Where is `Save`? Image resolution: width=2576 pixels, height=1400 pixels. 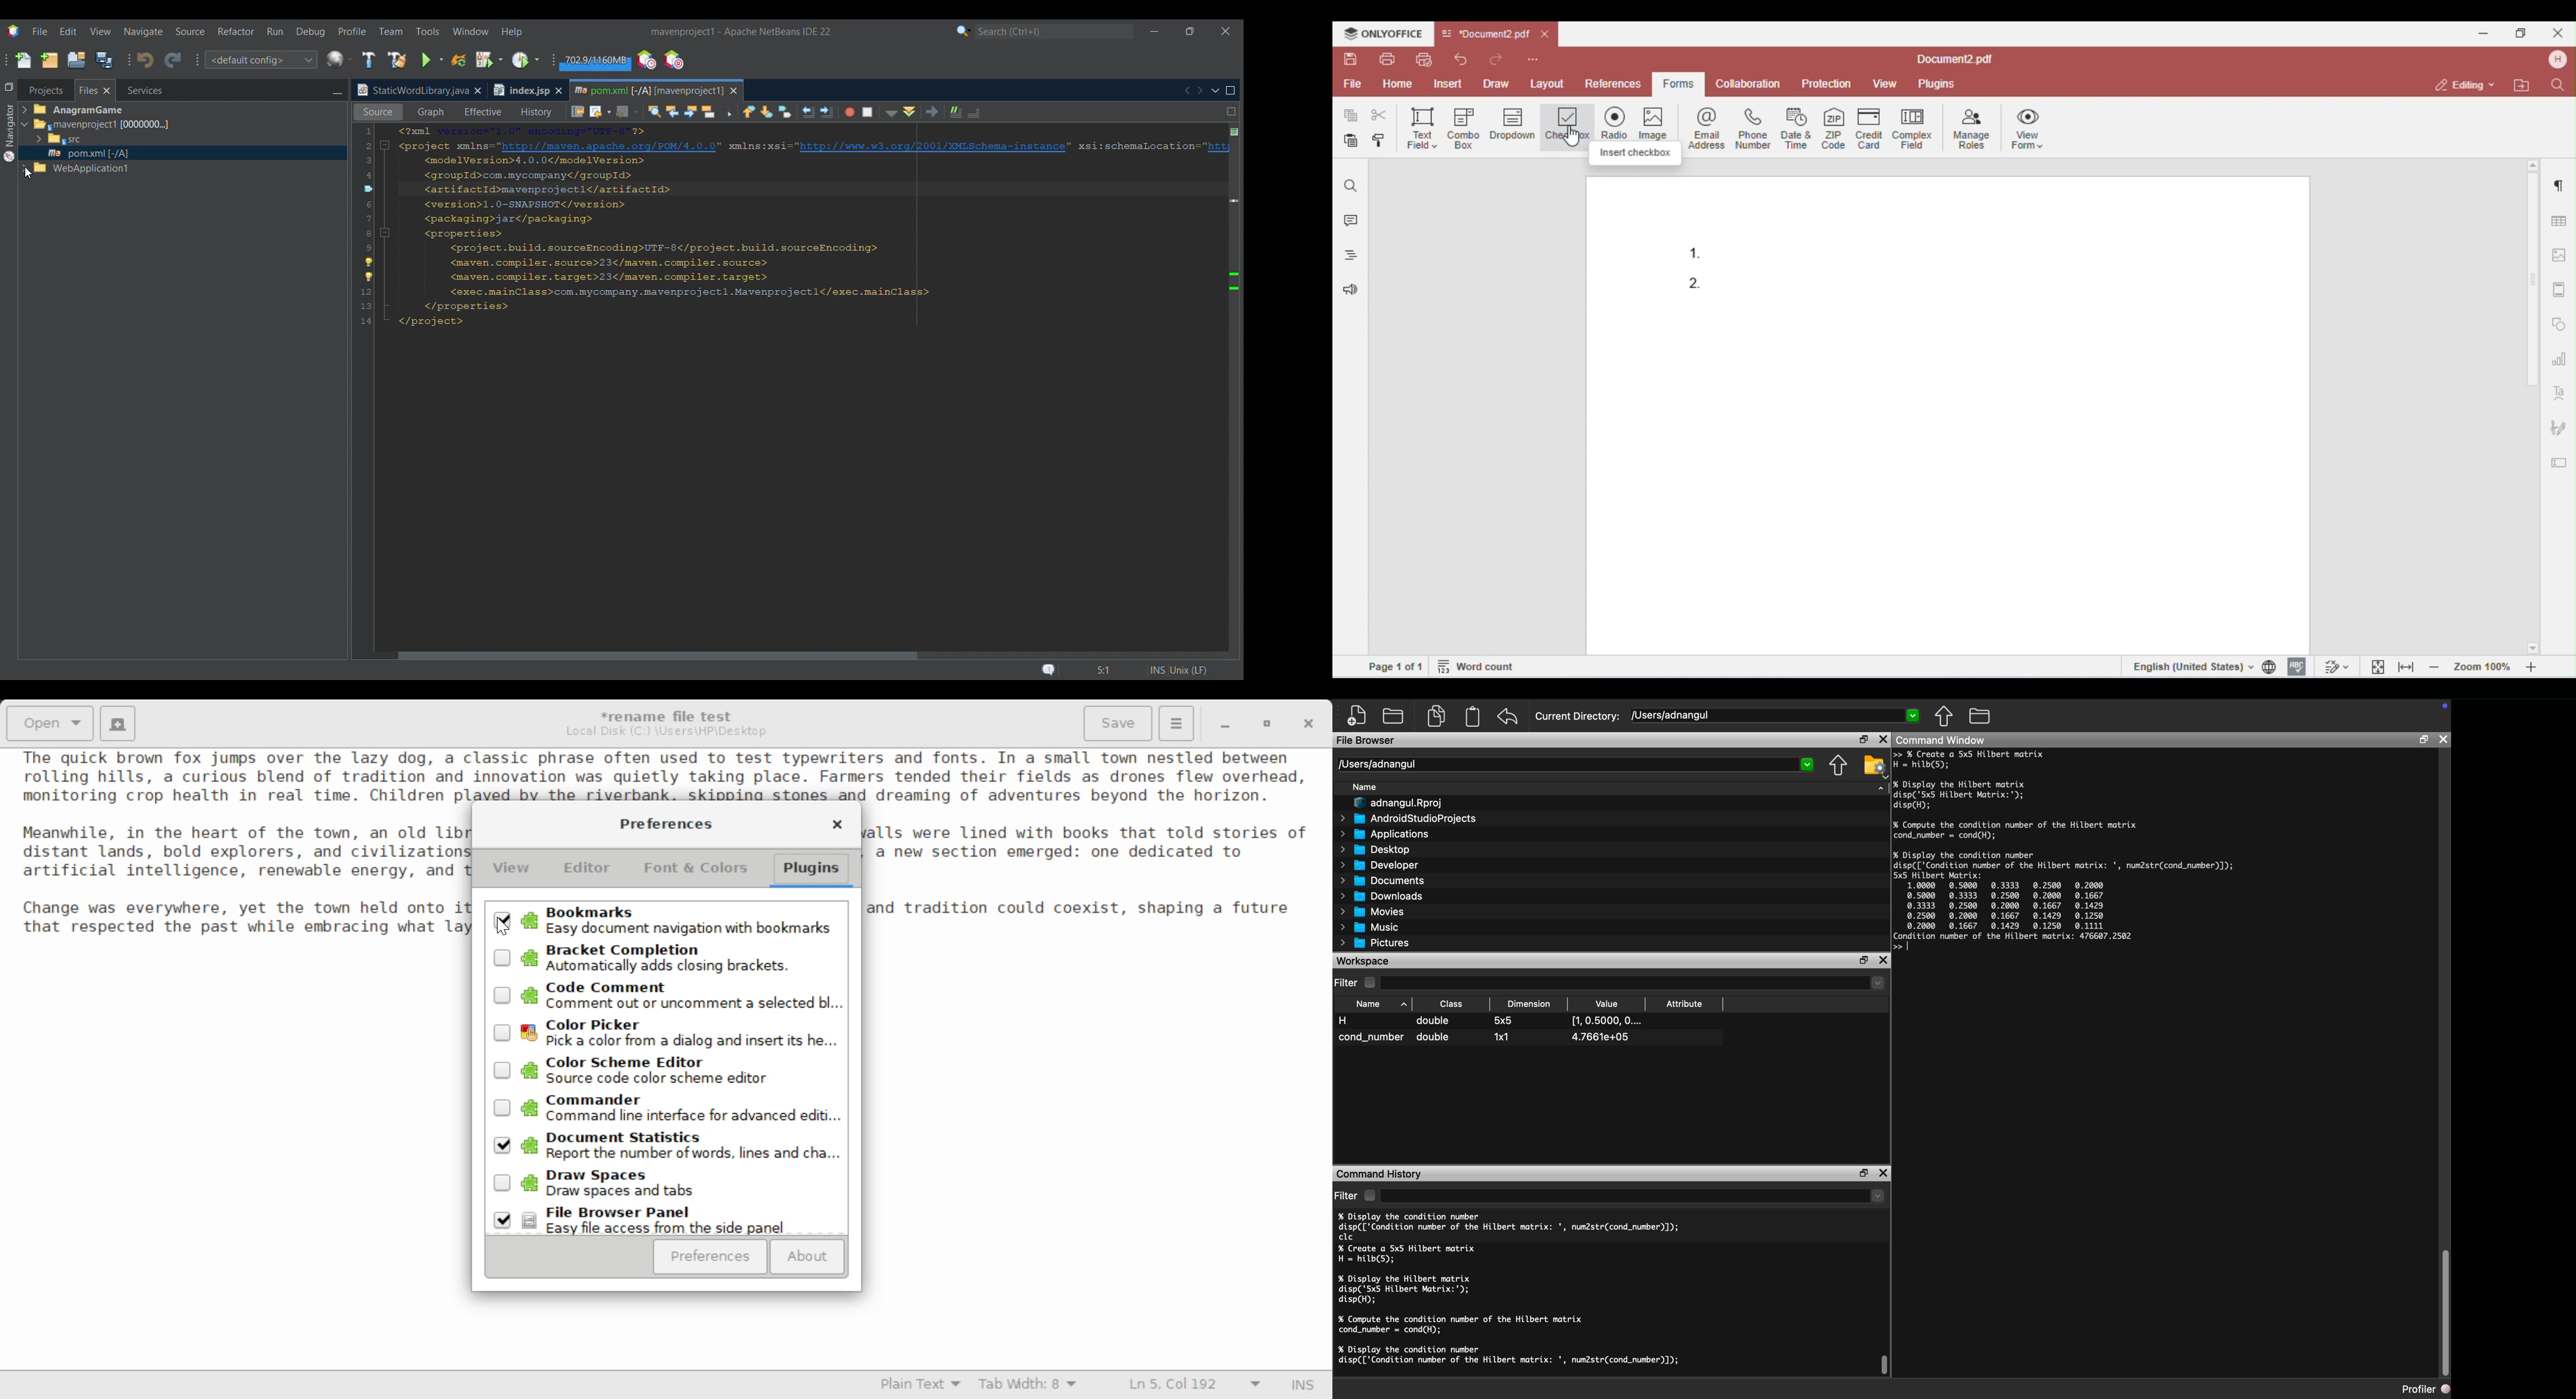
Save is located at coordinates (1119, 724).